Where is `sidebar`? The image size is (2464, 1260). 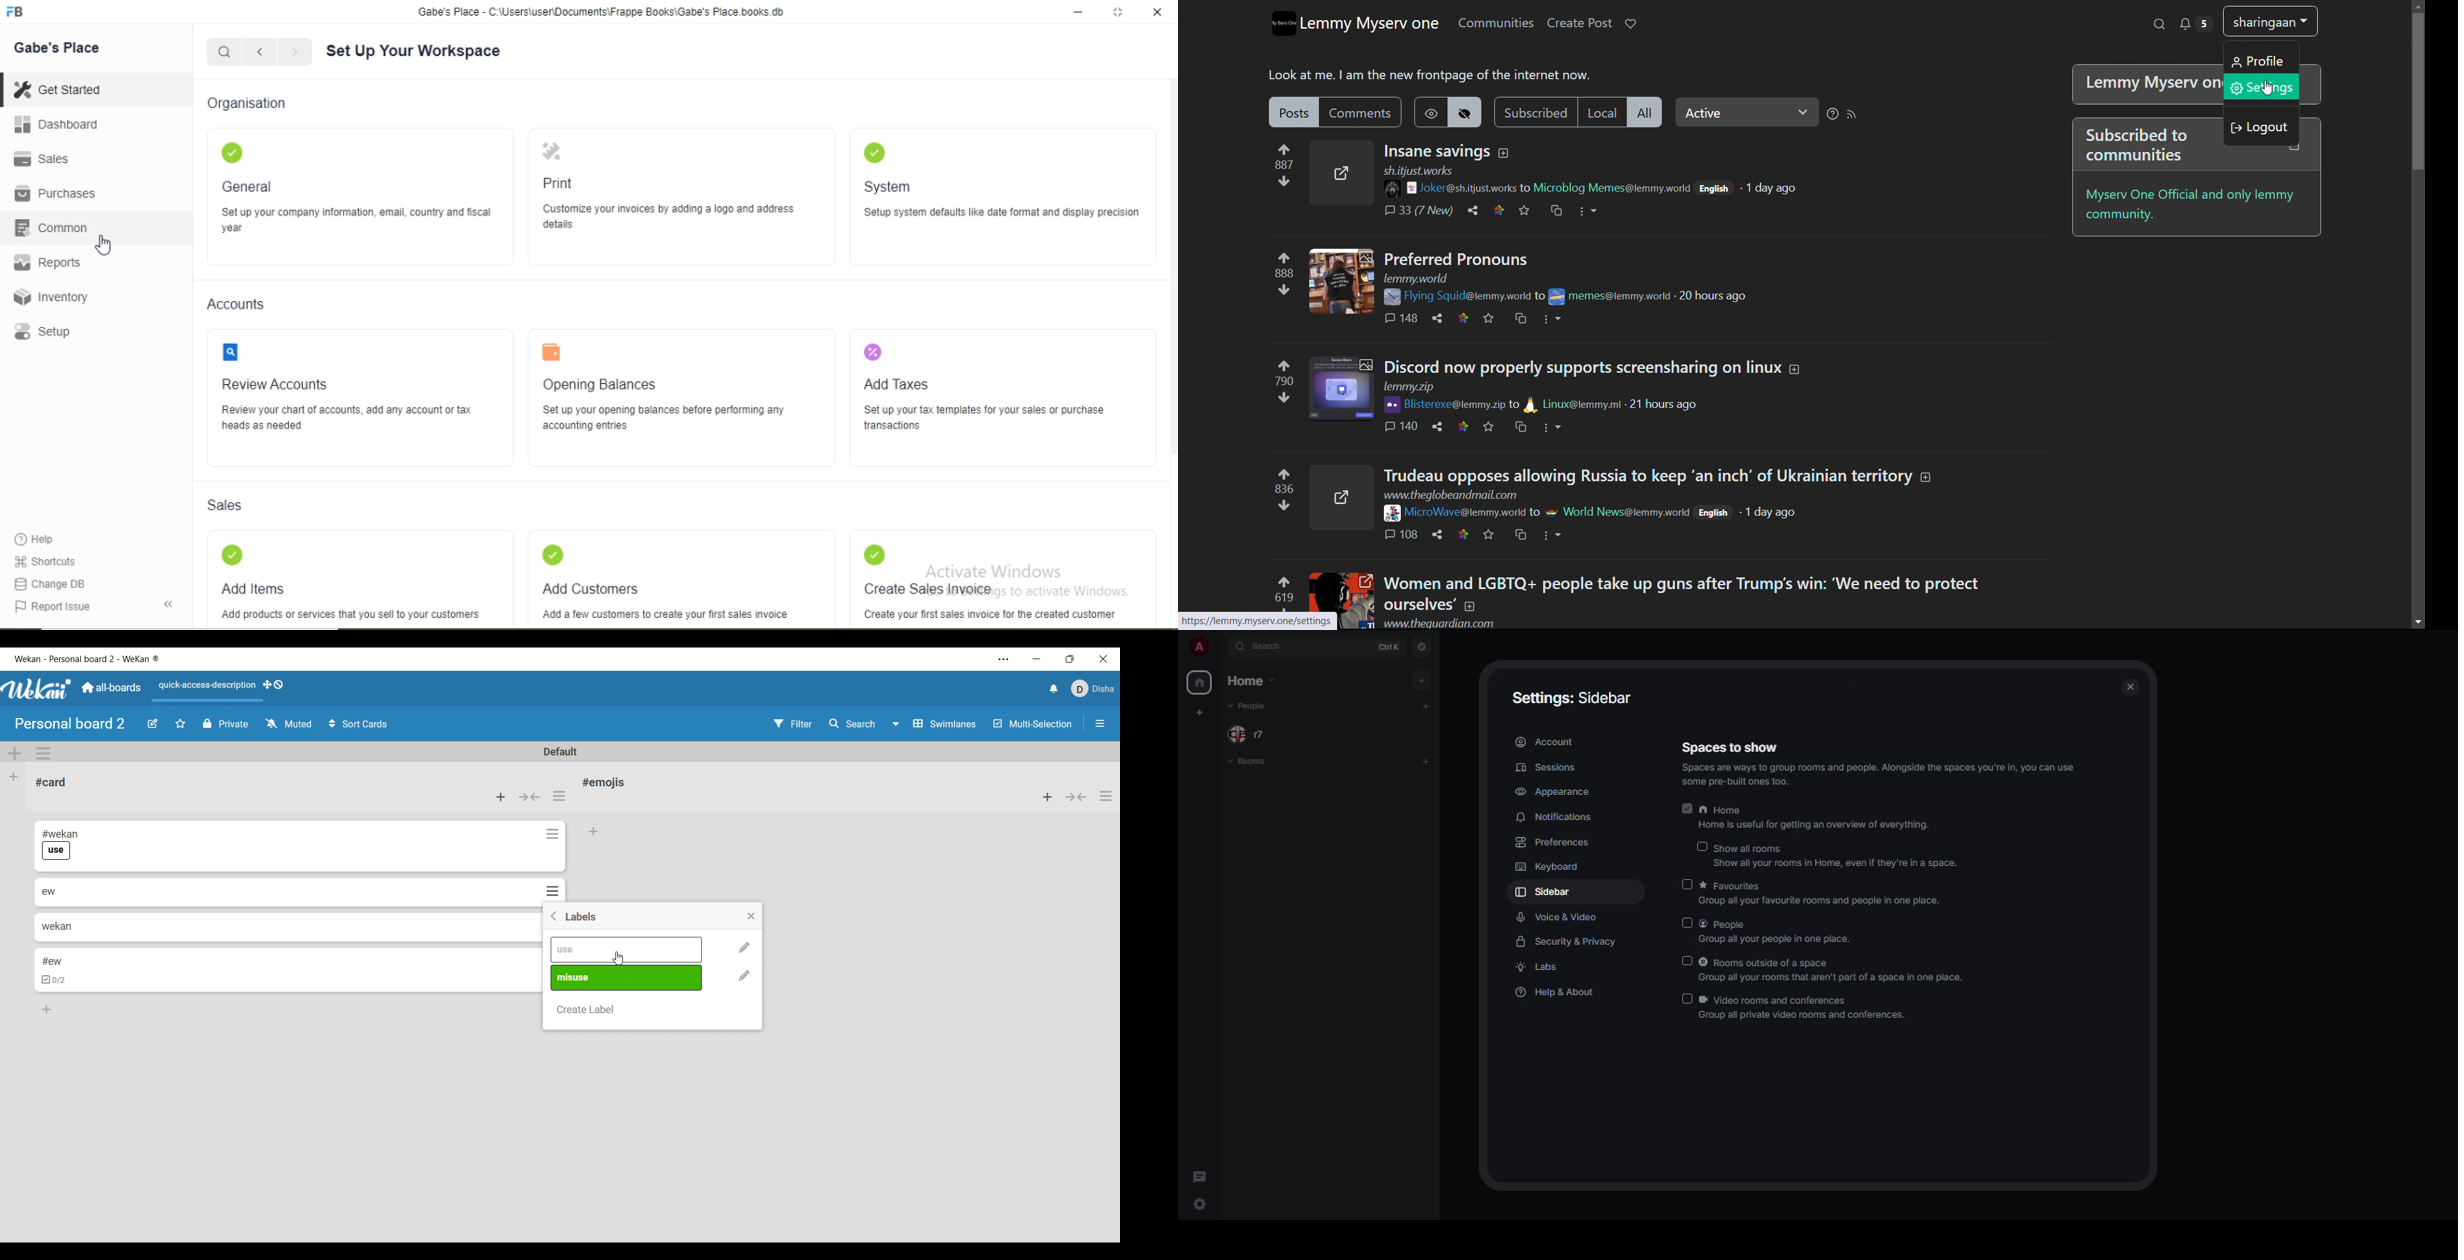 sidebar is located at coordinates (1546, 891).